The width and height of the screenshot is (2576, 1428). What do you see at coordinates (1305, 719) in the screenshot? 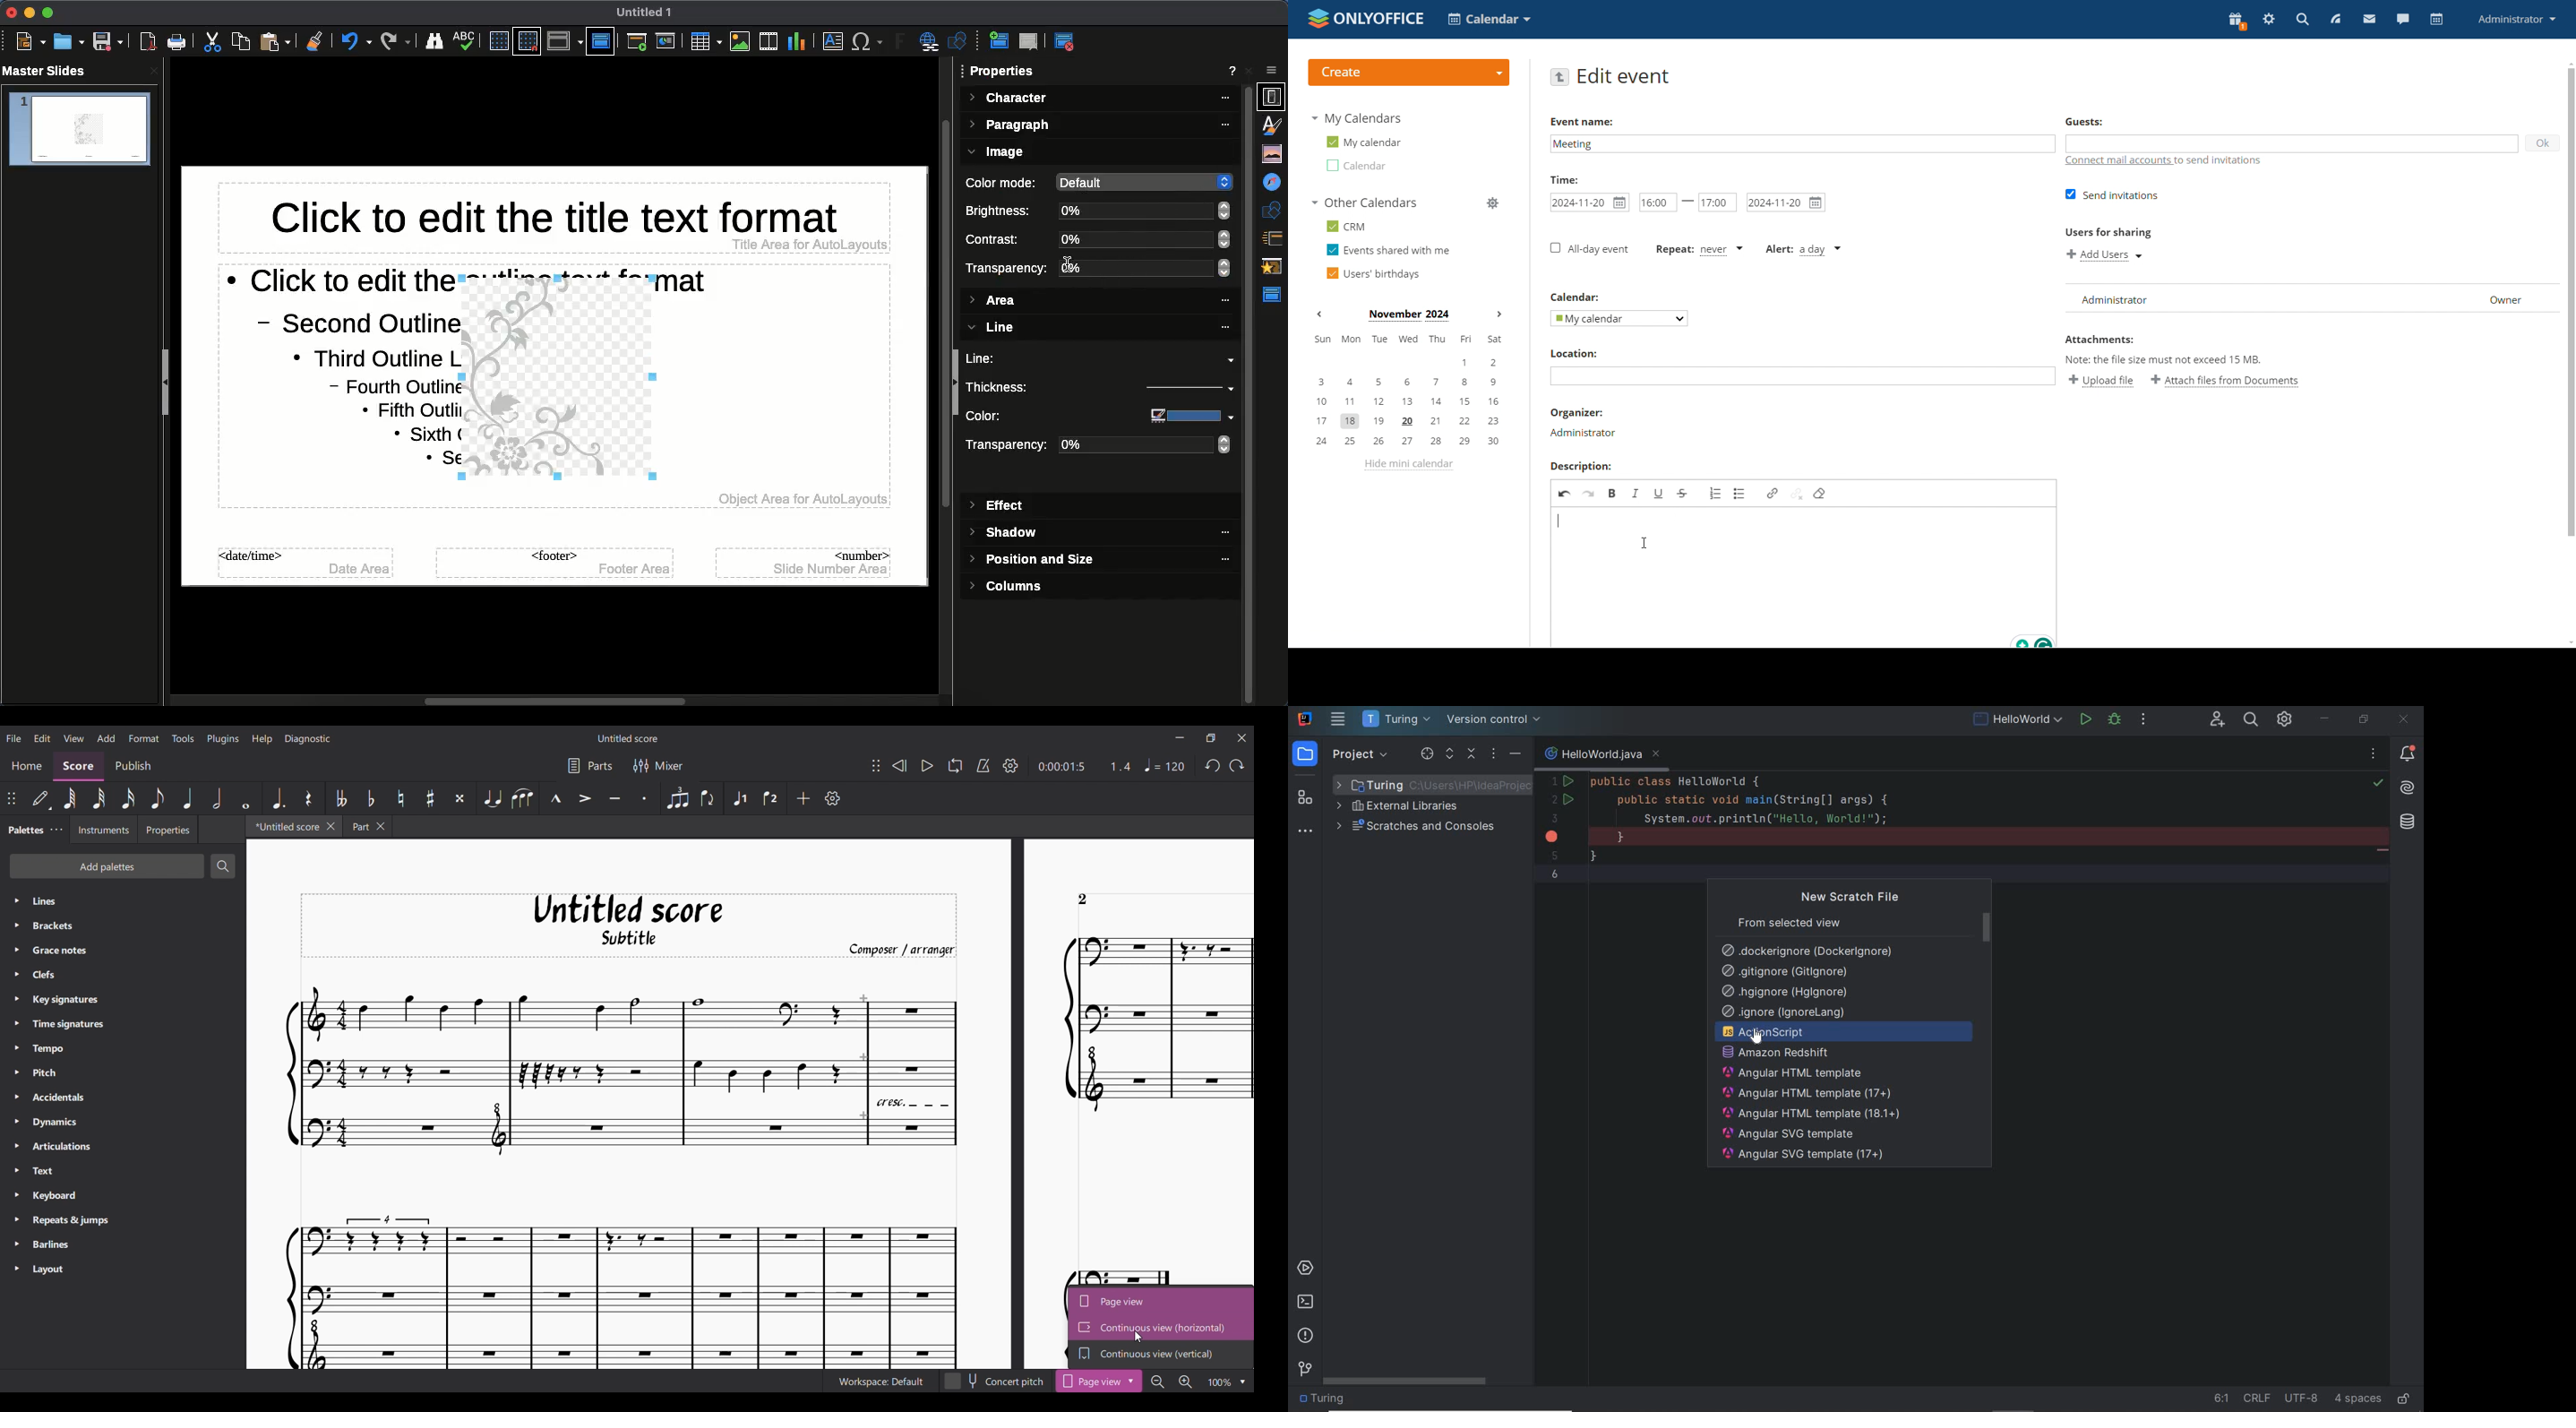
I see `system name` at bounding box center [1305, 719].